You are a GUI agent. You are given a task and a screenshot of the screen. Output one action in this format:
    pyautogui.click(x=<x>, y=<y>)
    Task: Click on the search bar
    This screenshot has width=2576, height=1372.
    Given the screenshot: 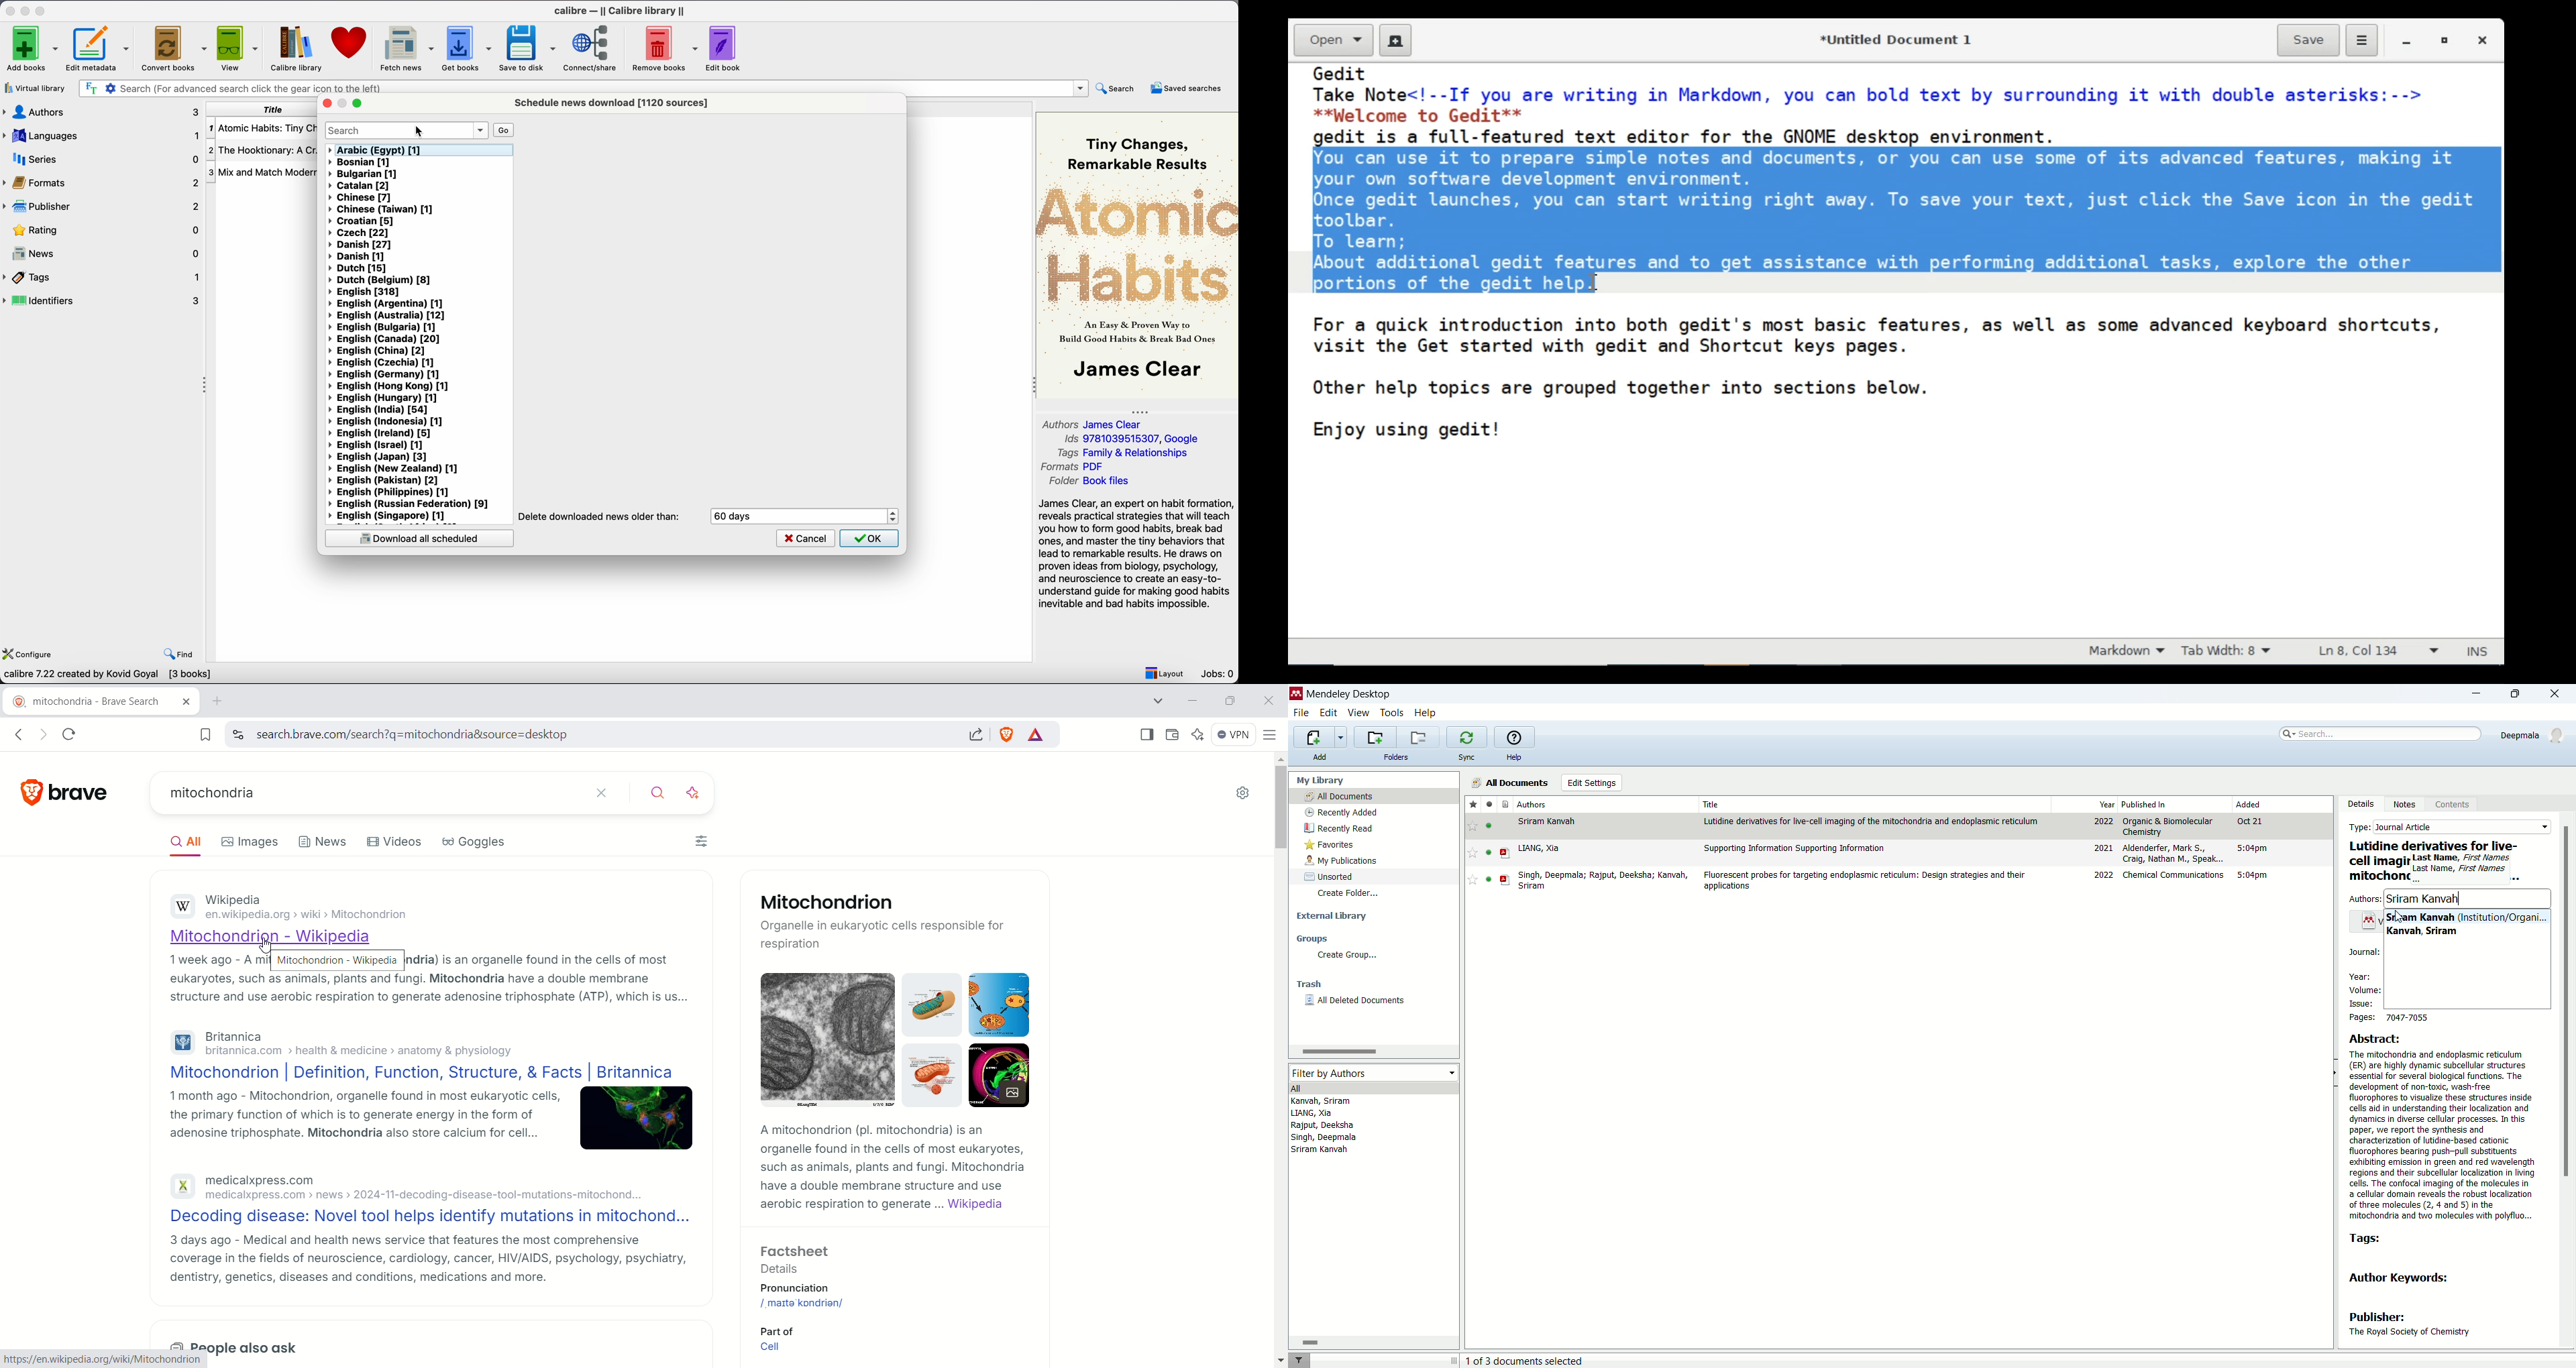 What is the action you would take?
    pyautogui.click(x=406, y=130)
    